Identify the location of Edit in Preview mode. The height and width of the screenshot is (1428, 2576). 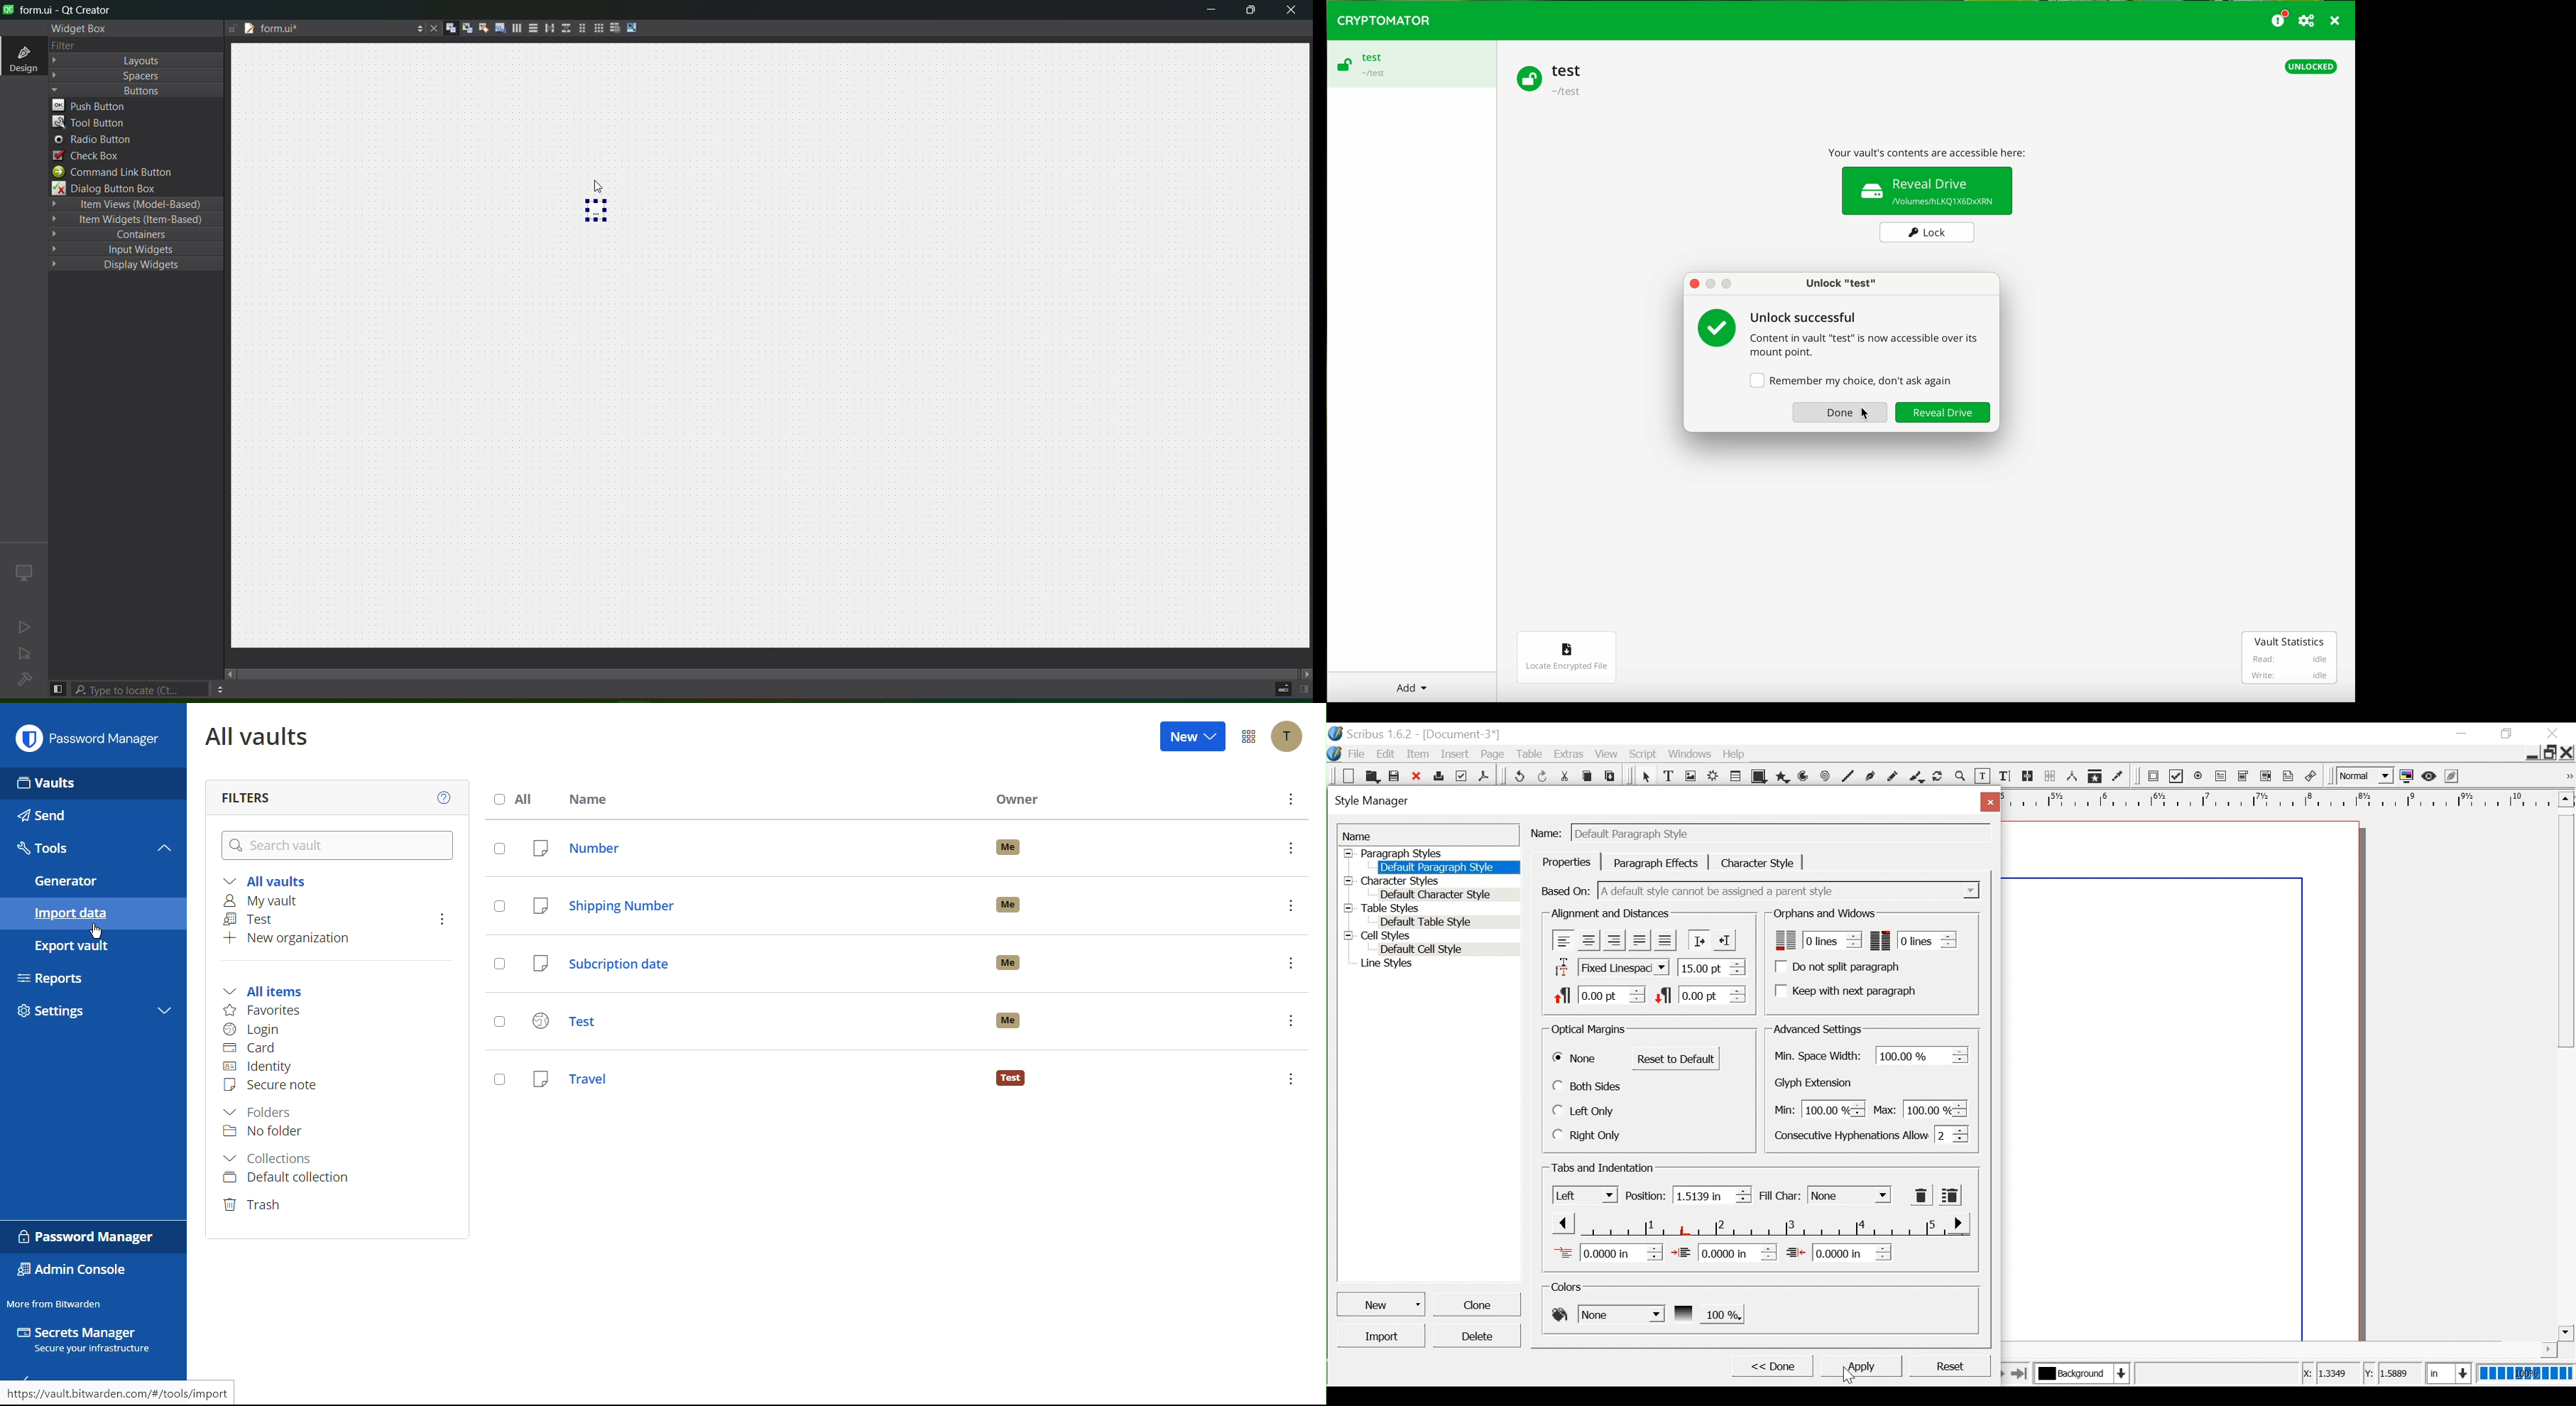
(2453, 776).